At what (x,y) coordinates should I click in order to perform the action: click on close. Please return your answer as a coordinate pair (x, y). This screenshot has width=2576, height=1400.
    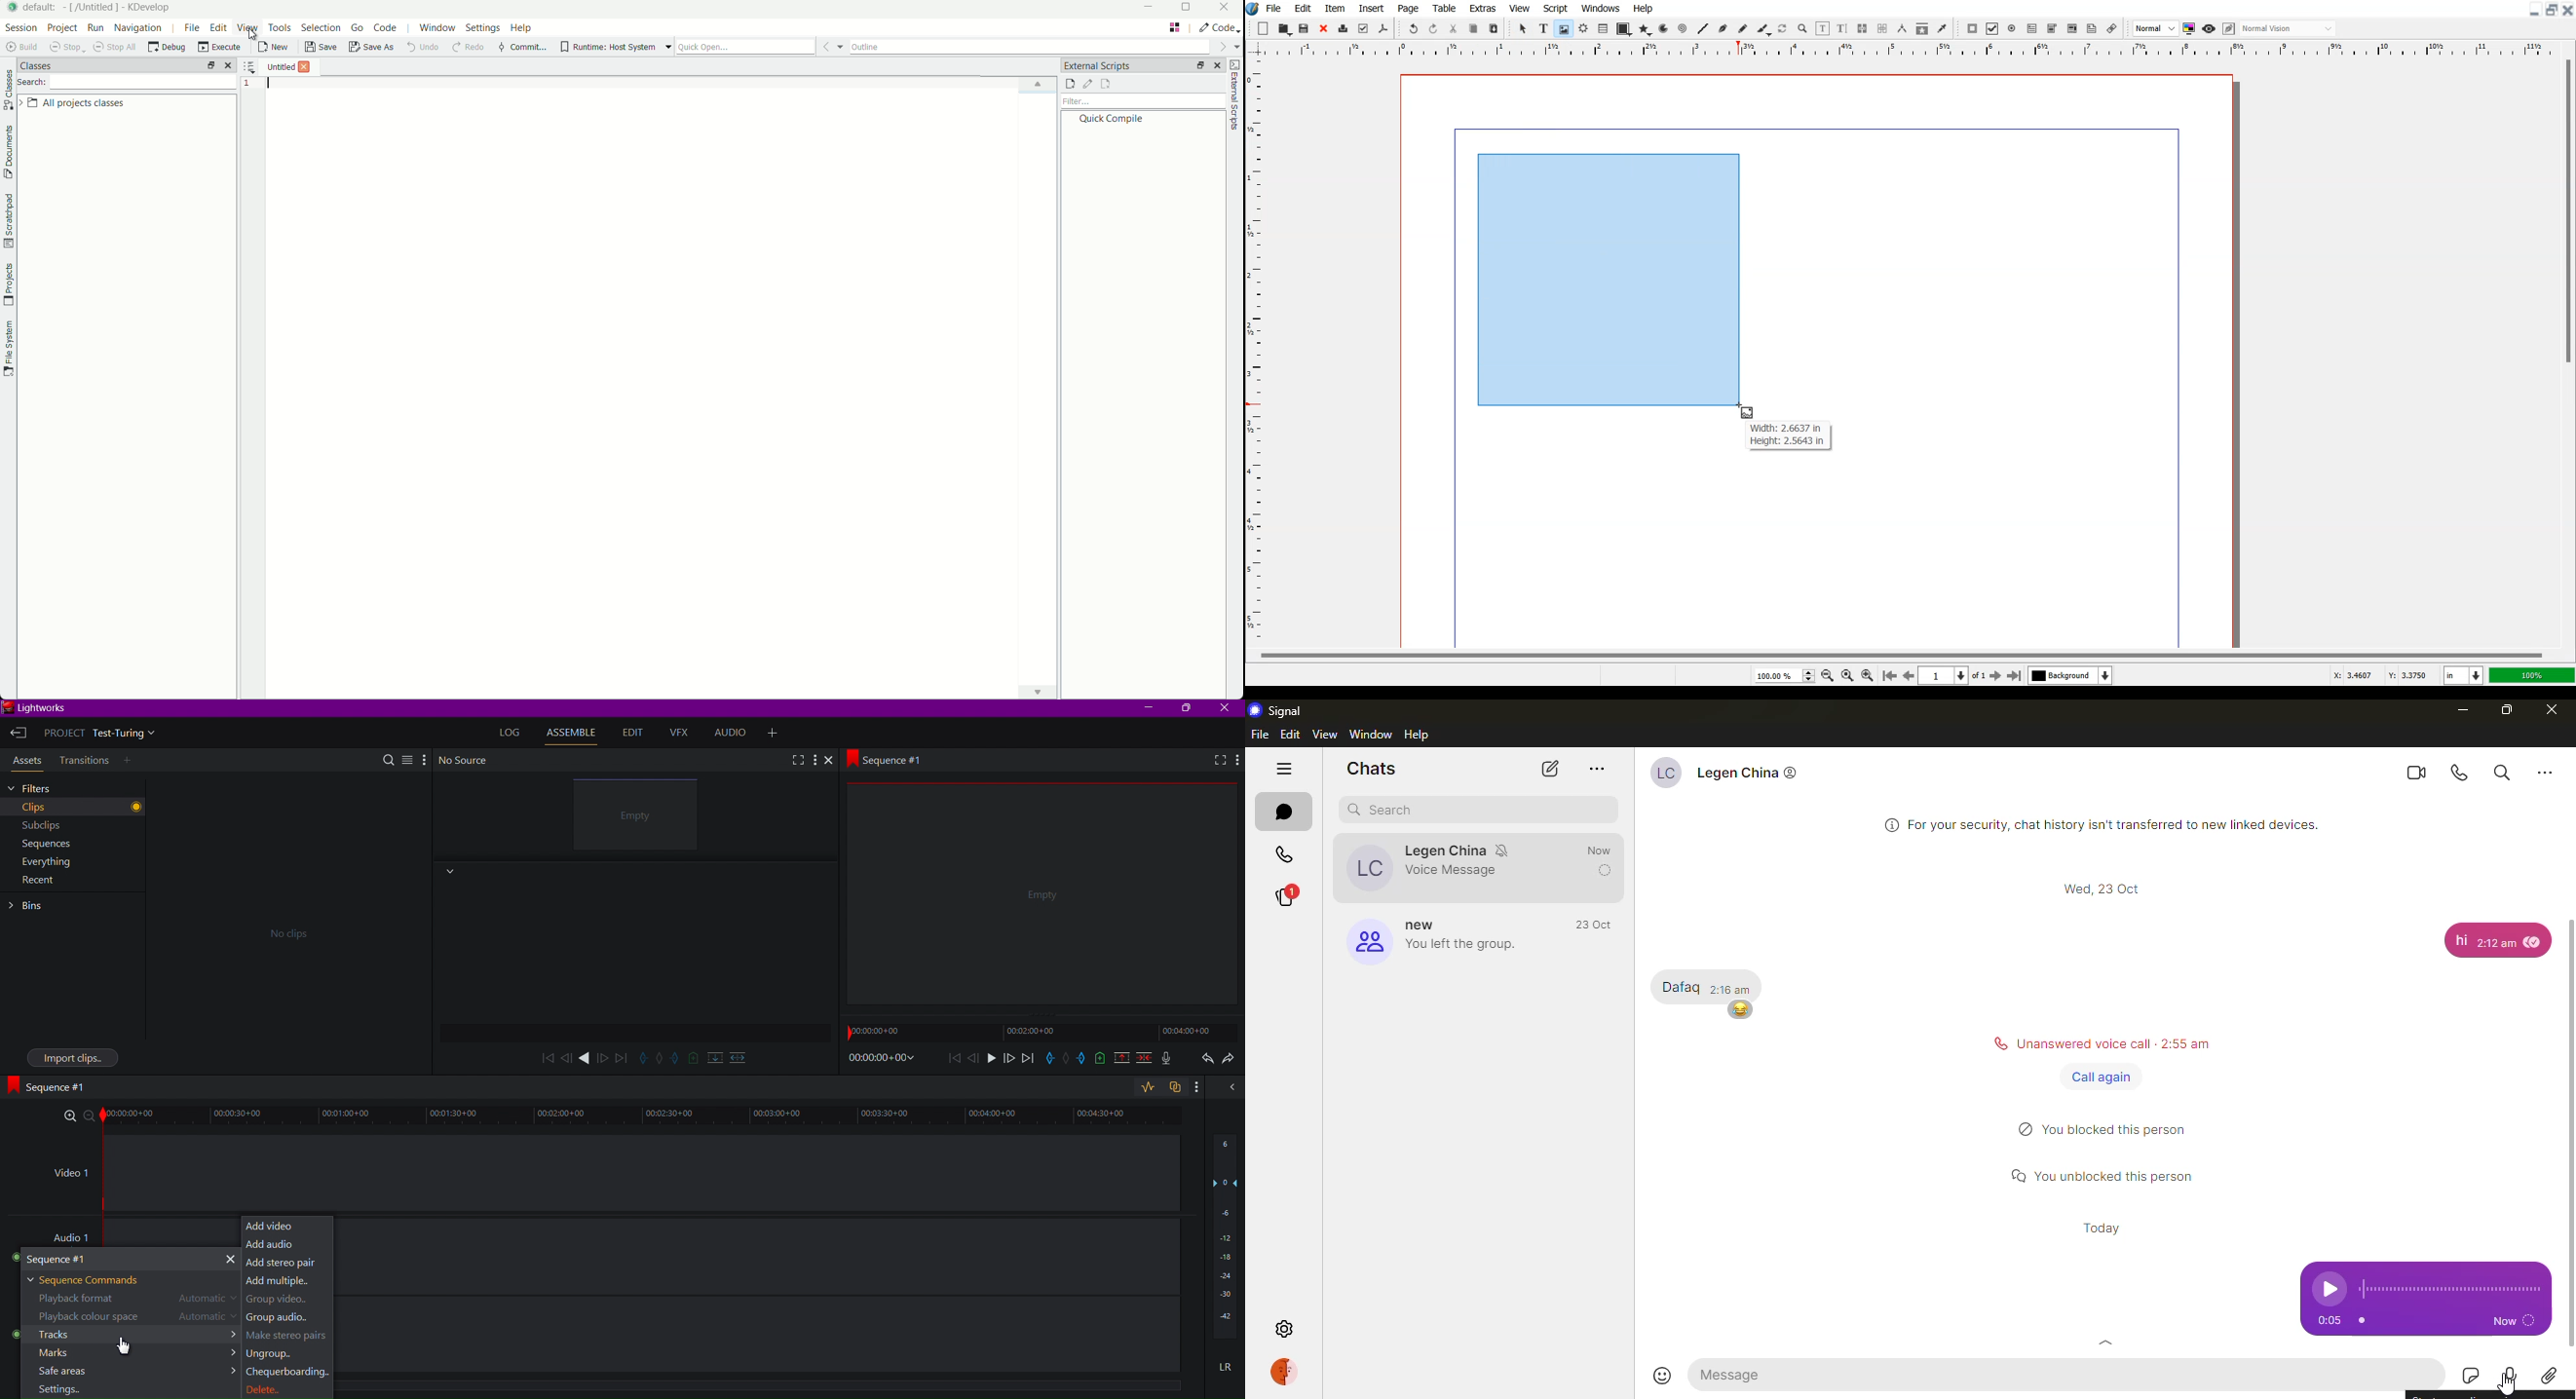
    Looking at the image, I should click on (2557, 712).